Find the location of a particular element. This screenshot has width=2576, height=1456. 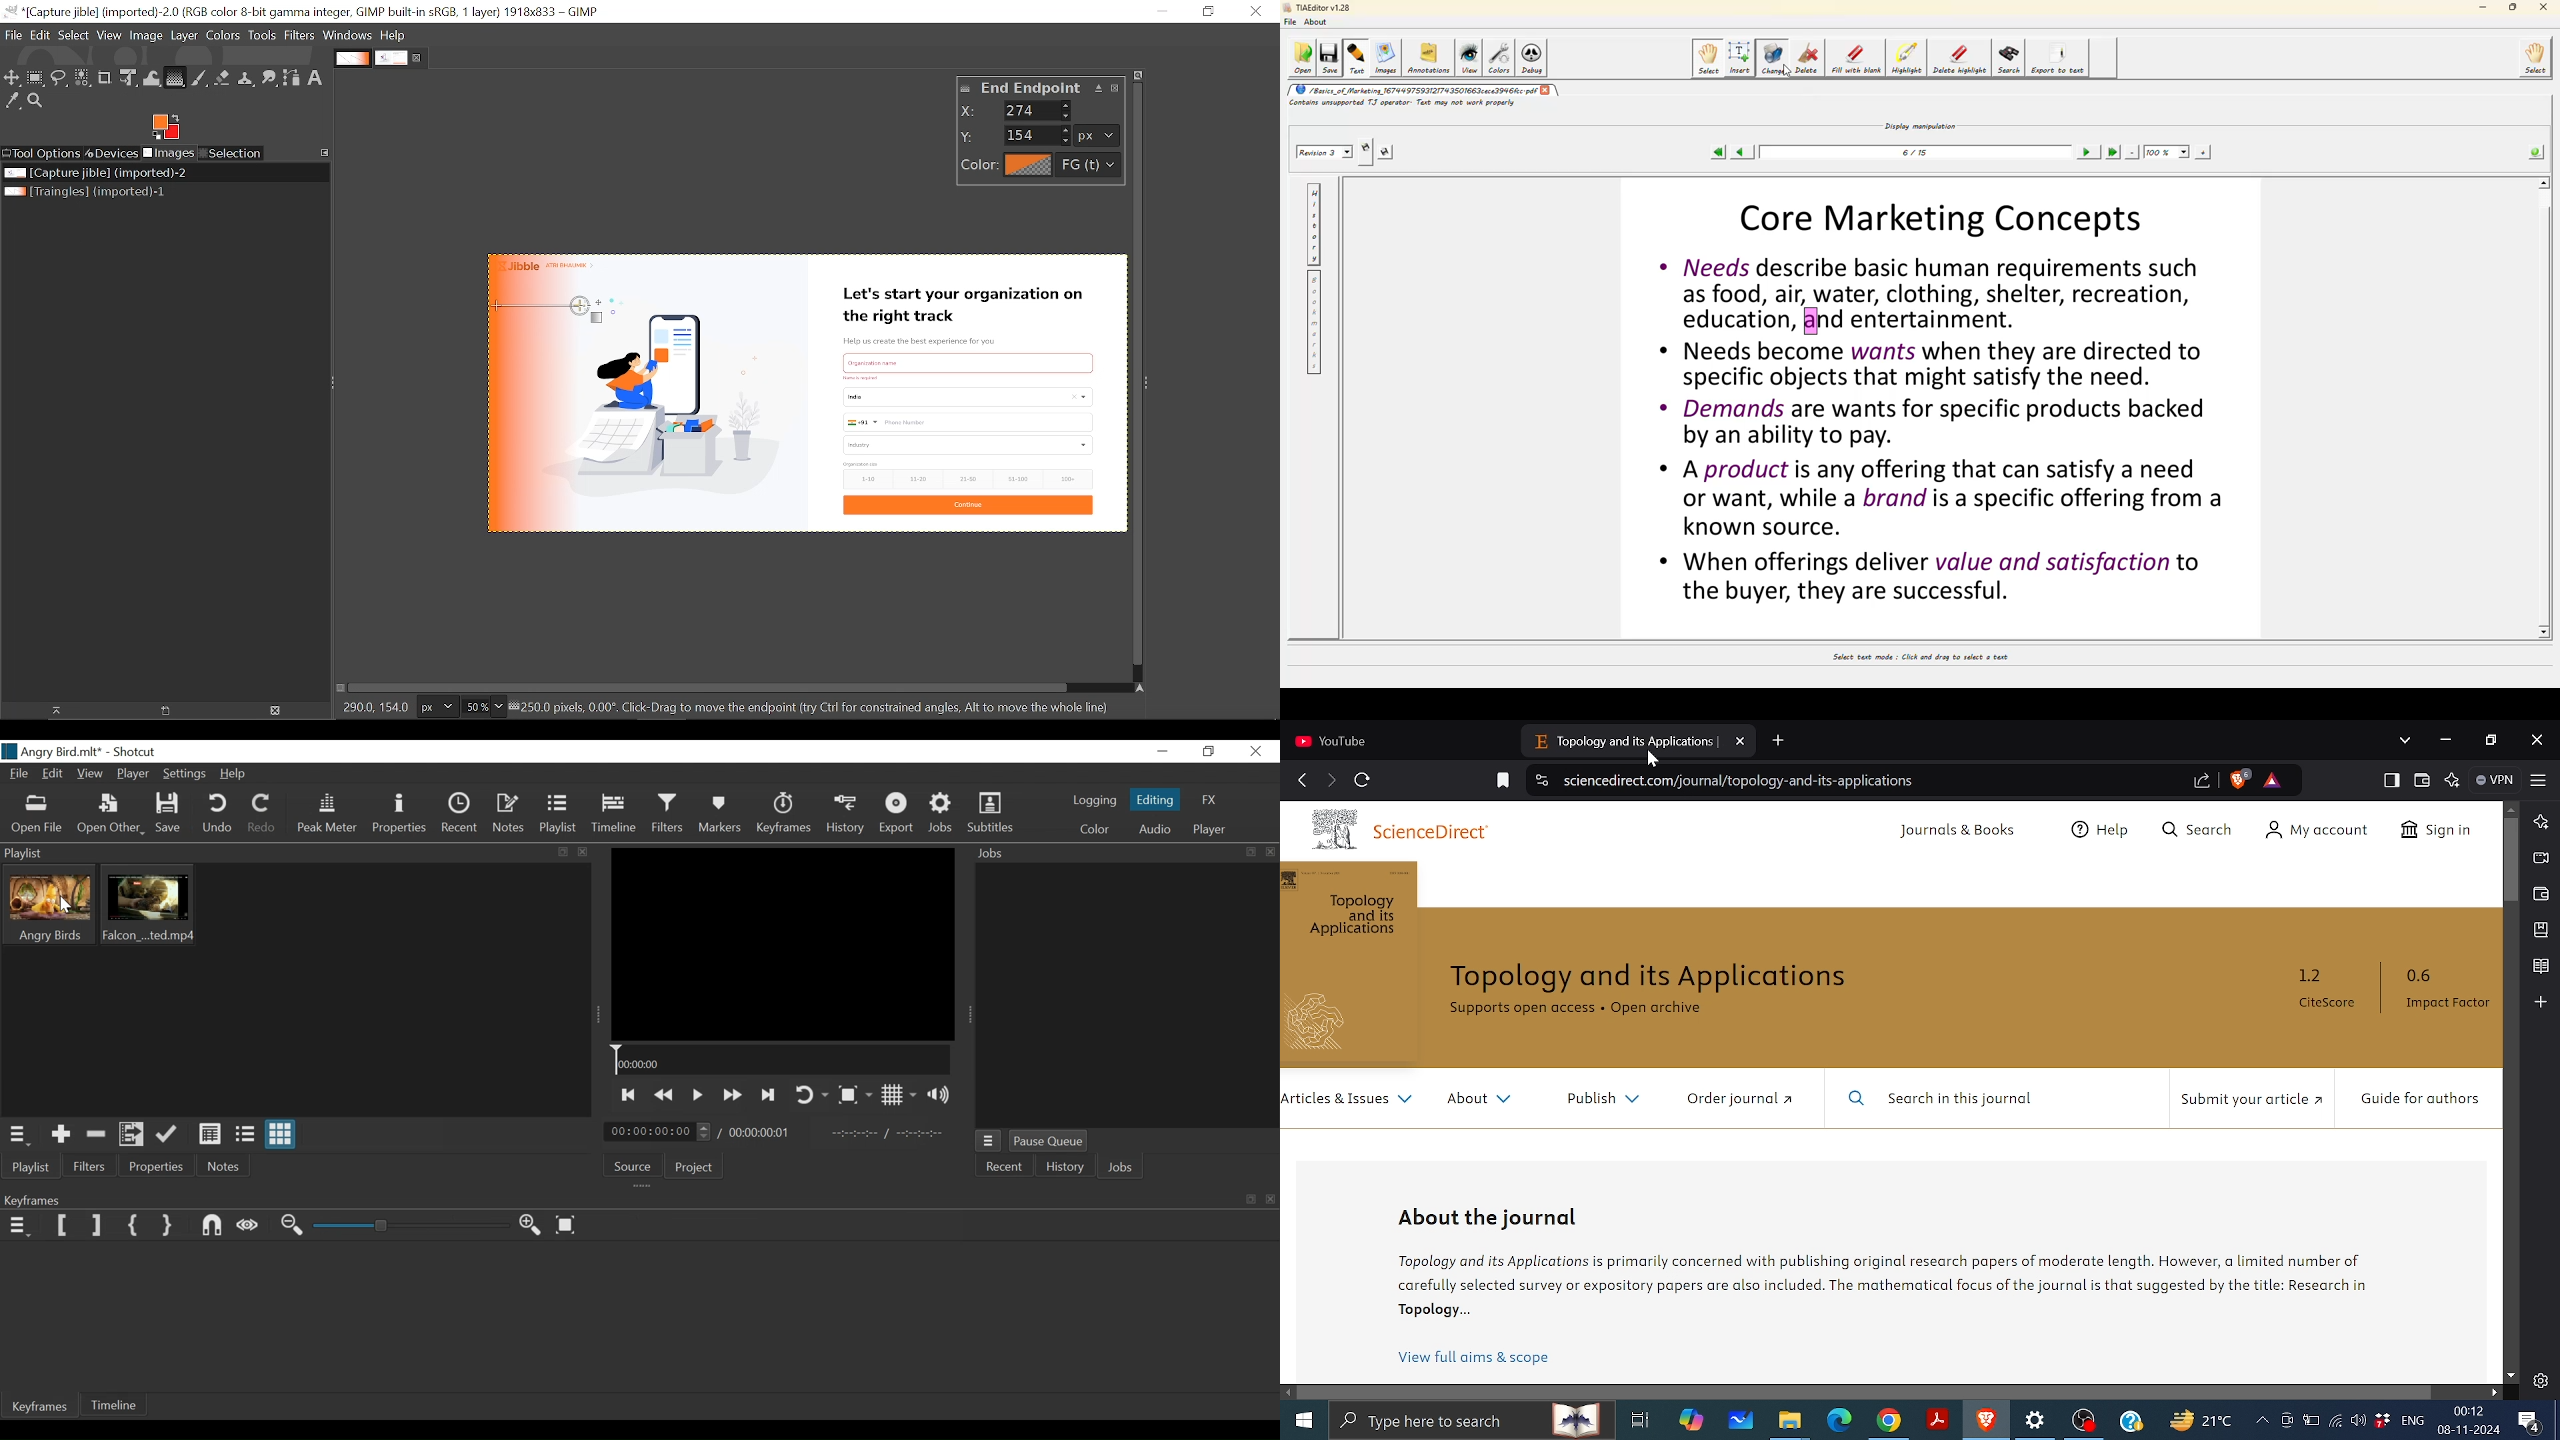

Scrub while dragging is located at coordinates (249, 1227).